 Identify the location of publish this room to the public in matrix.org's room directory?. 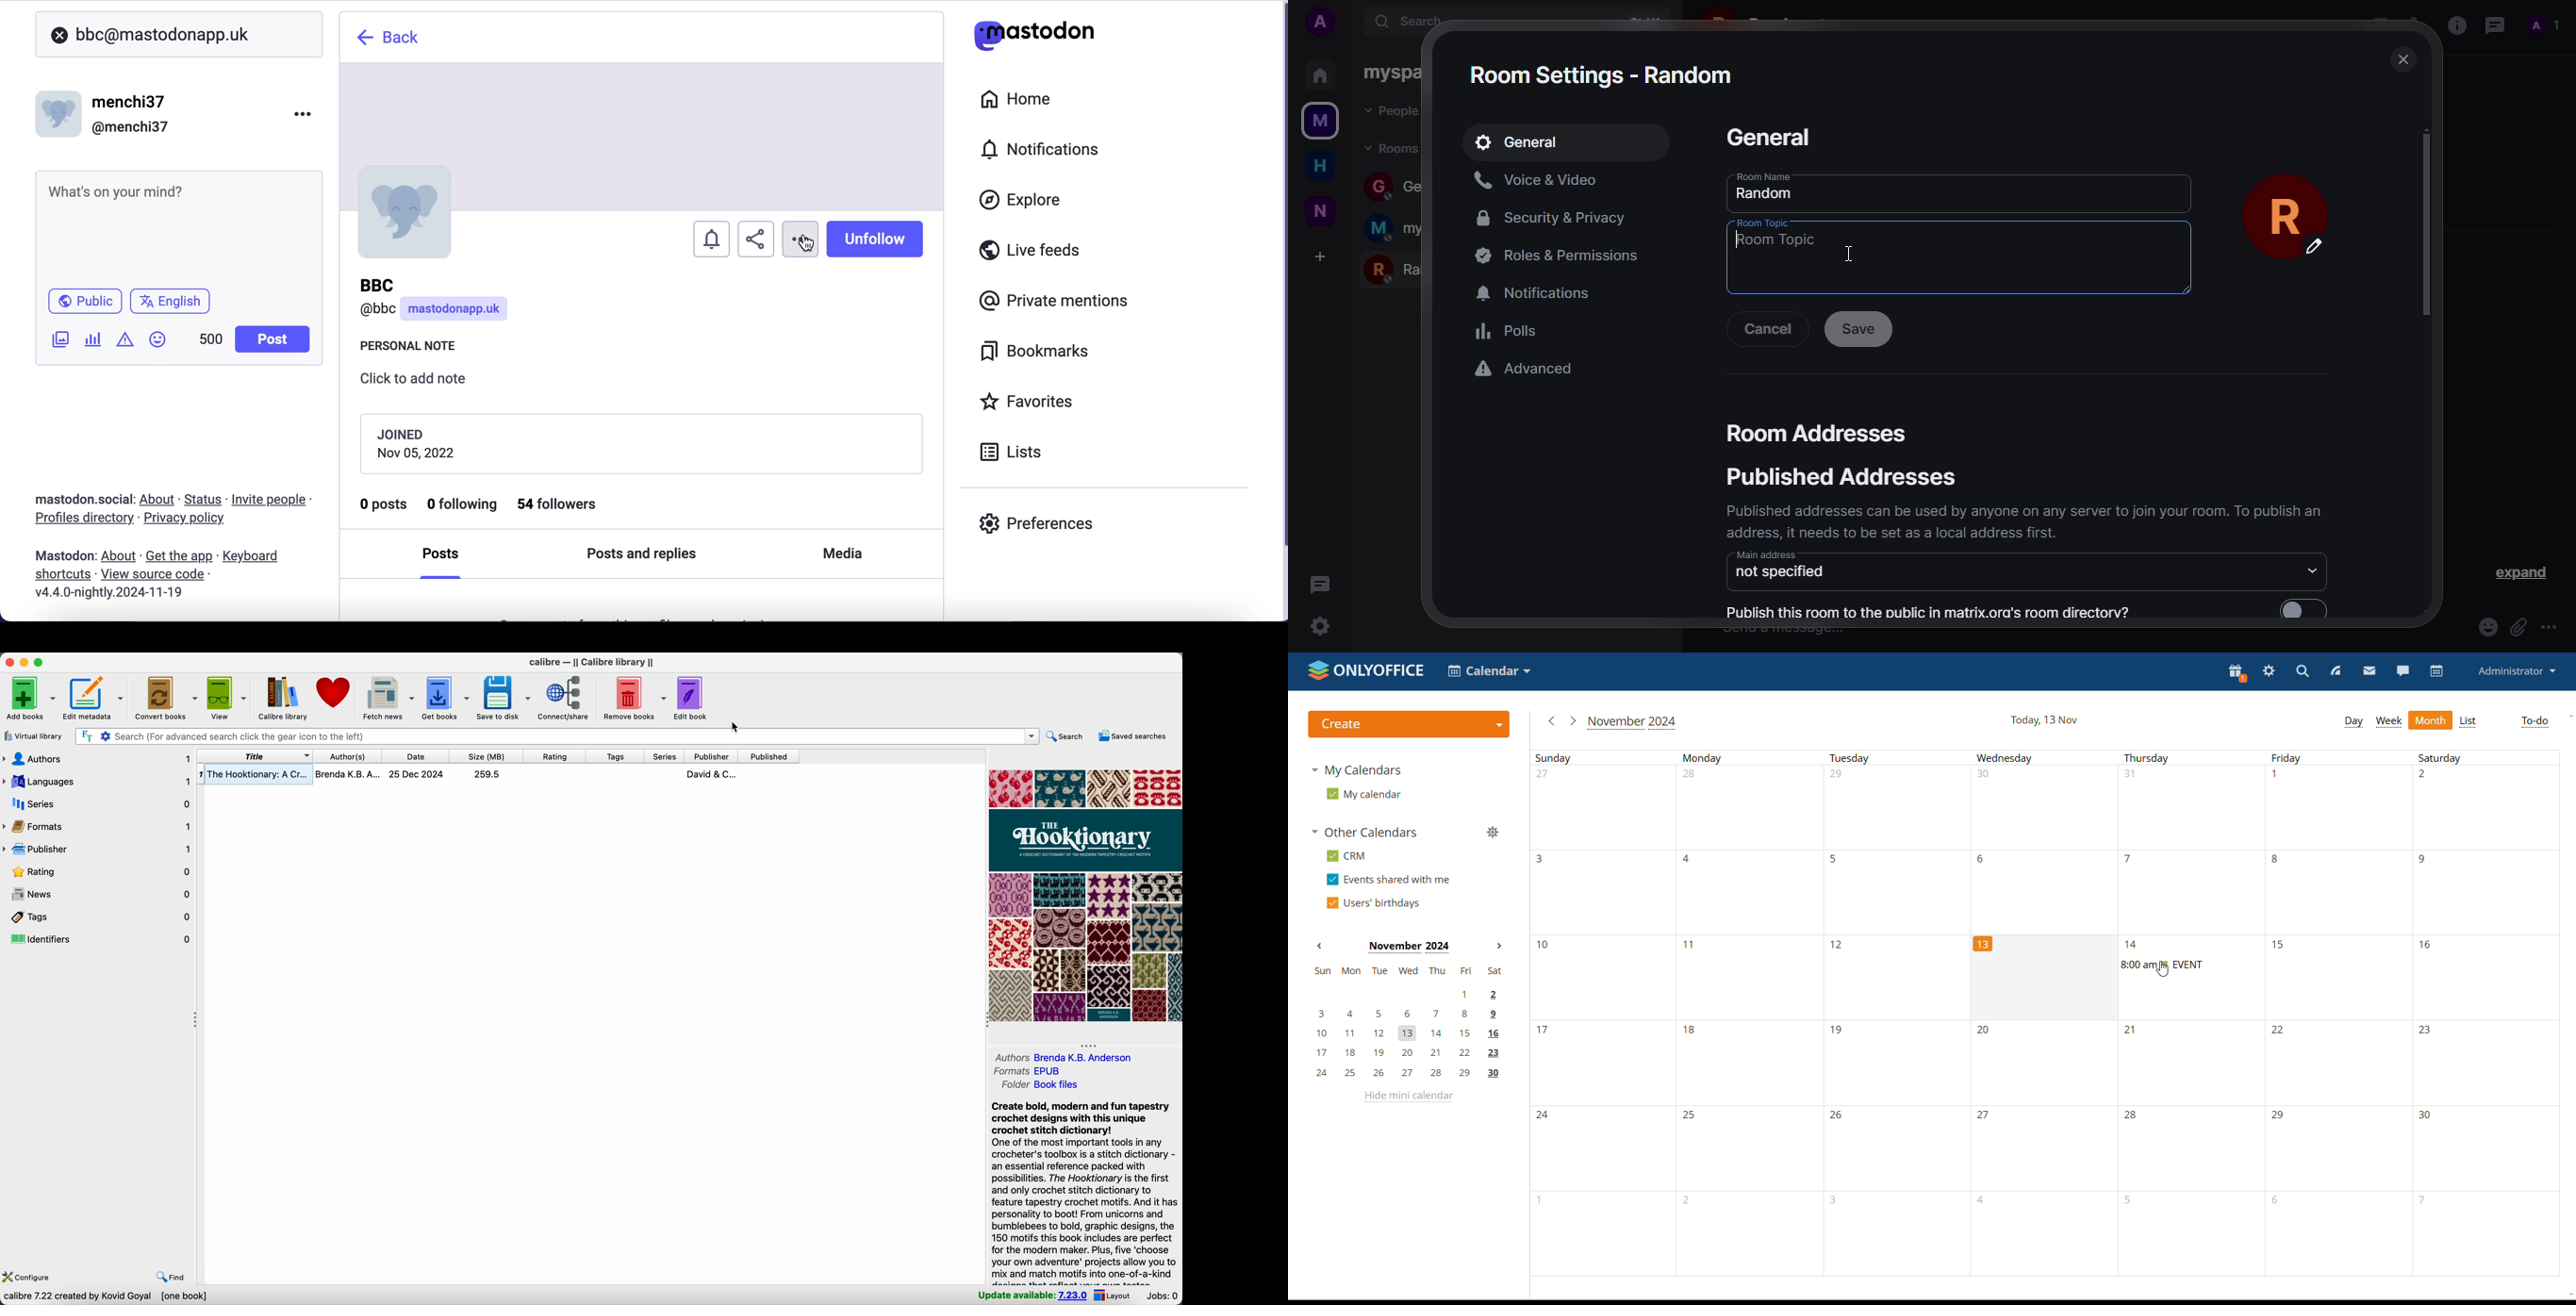
(1928, 613).